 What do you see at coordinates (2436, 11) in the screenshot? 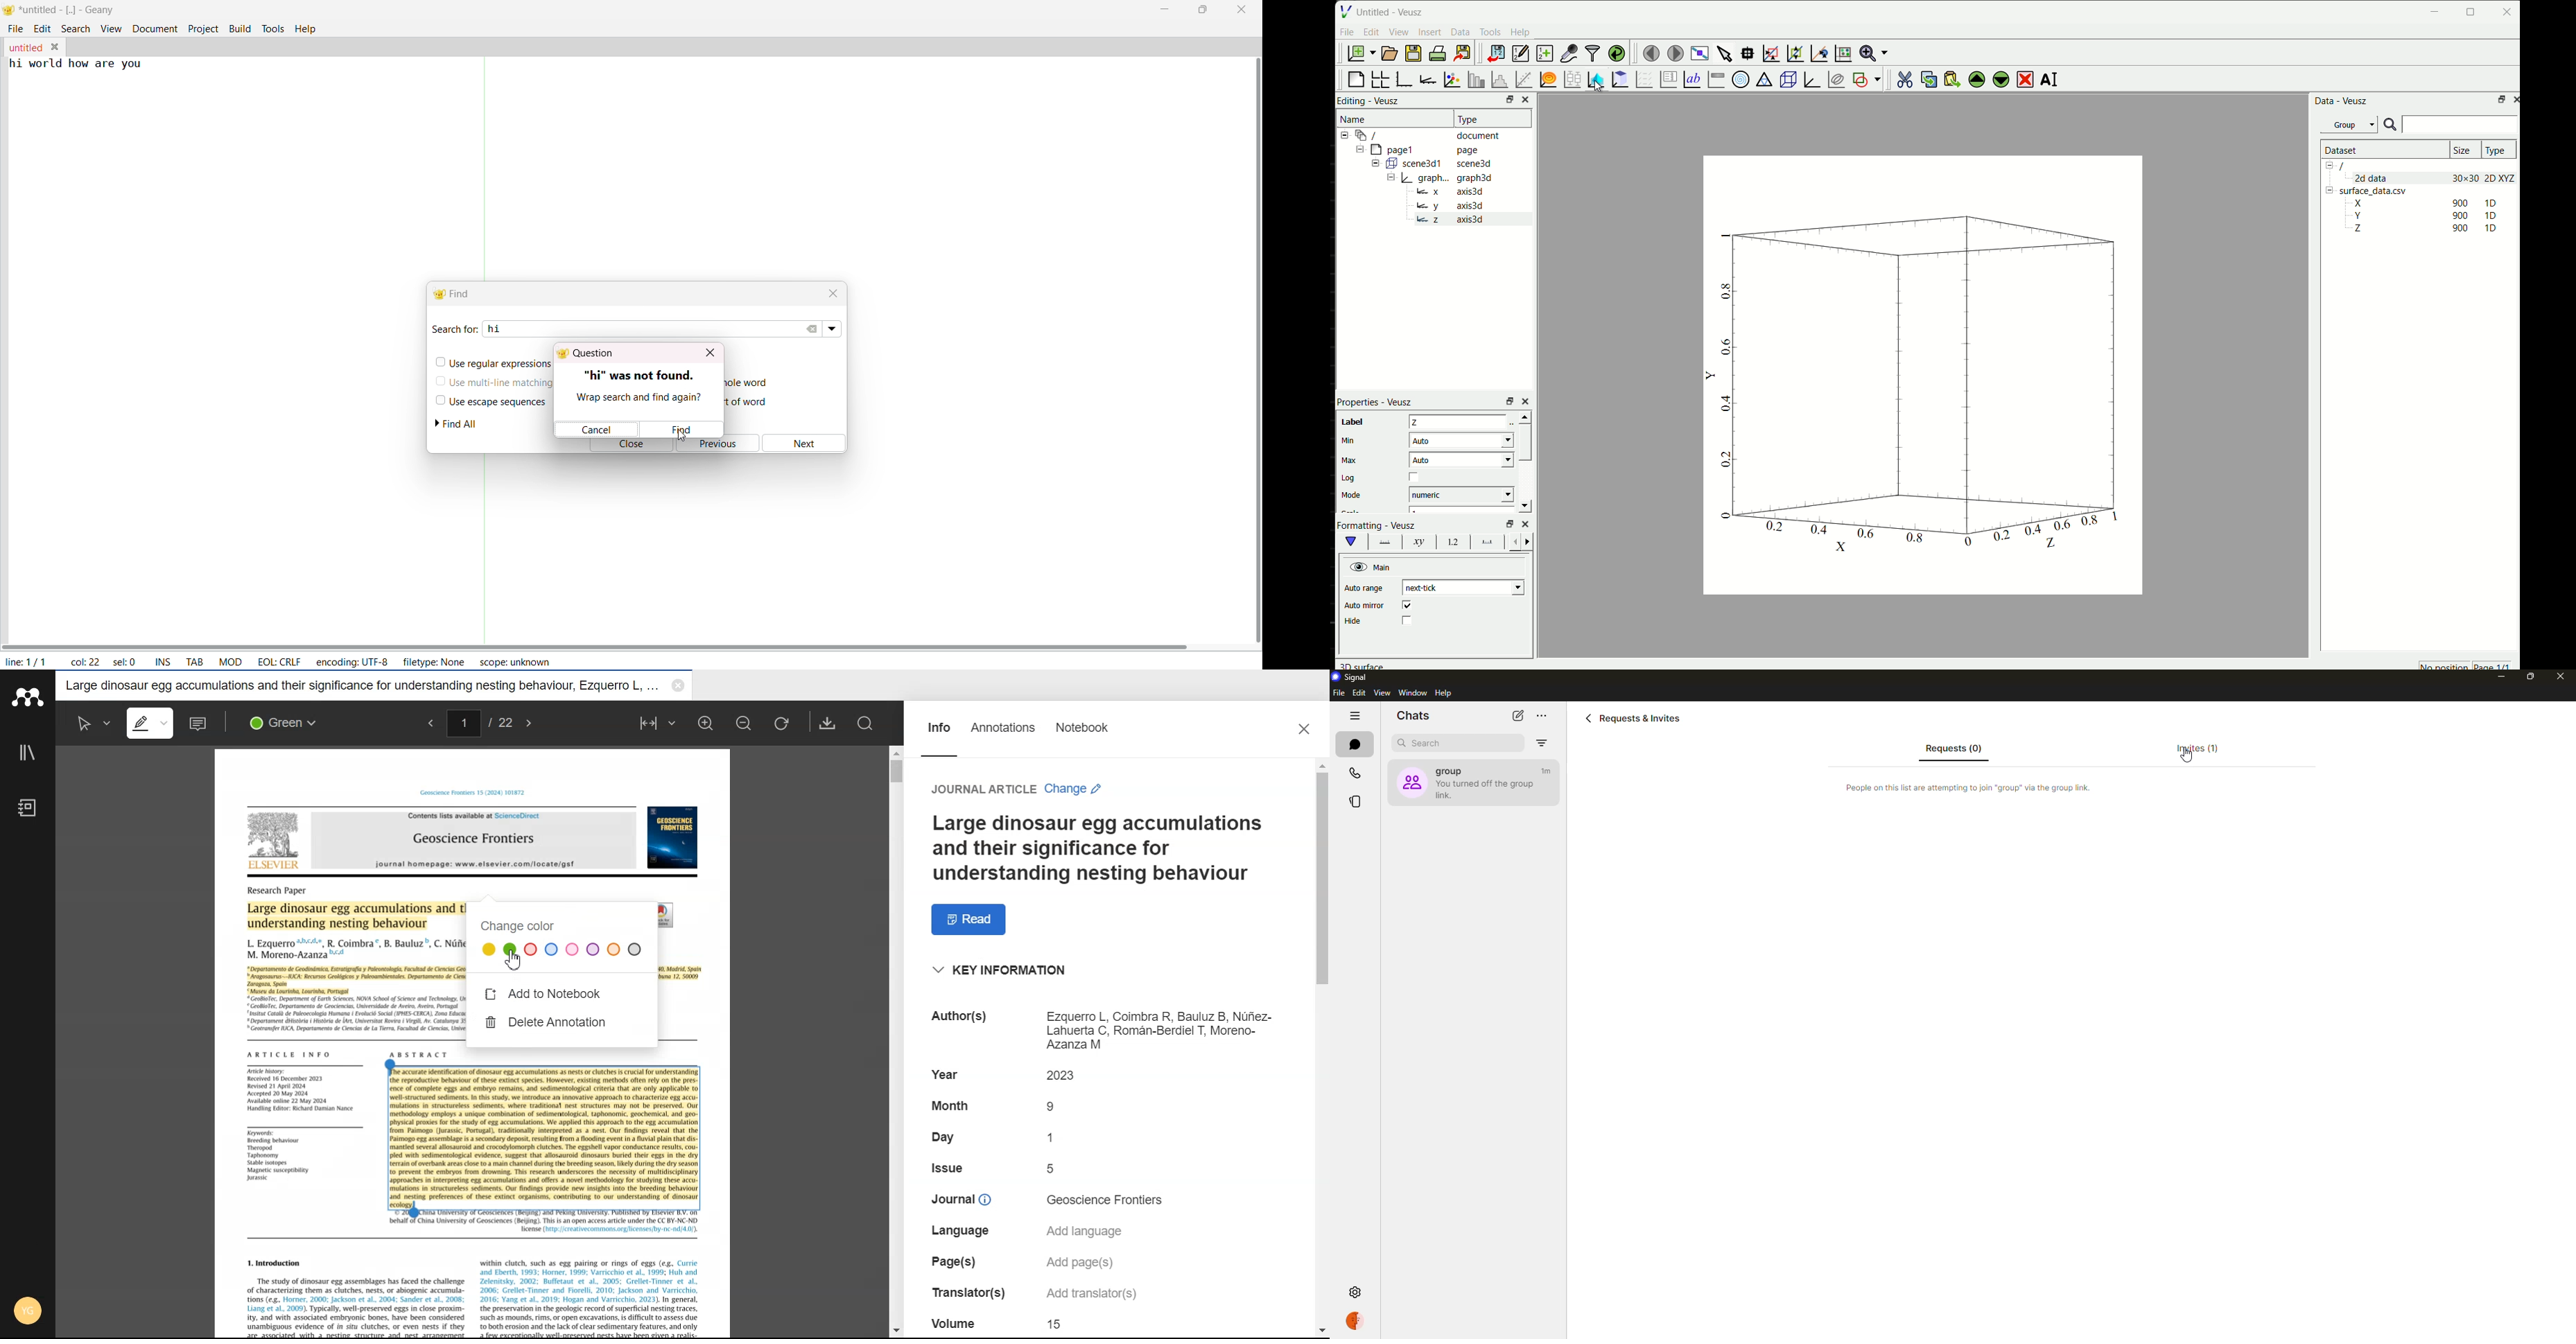
I see `minimise` at bounding box center [2436, 11].